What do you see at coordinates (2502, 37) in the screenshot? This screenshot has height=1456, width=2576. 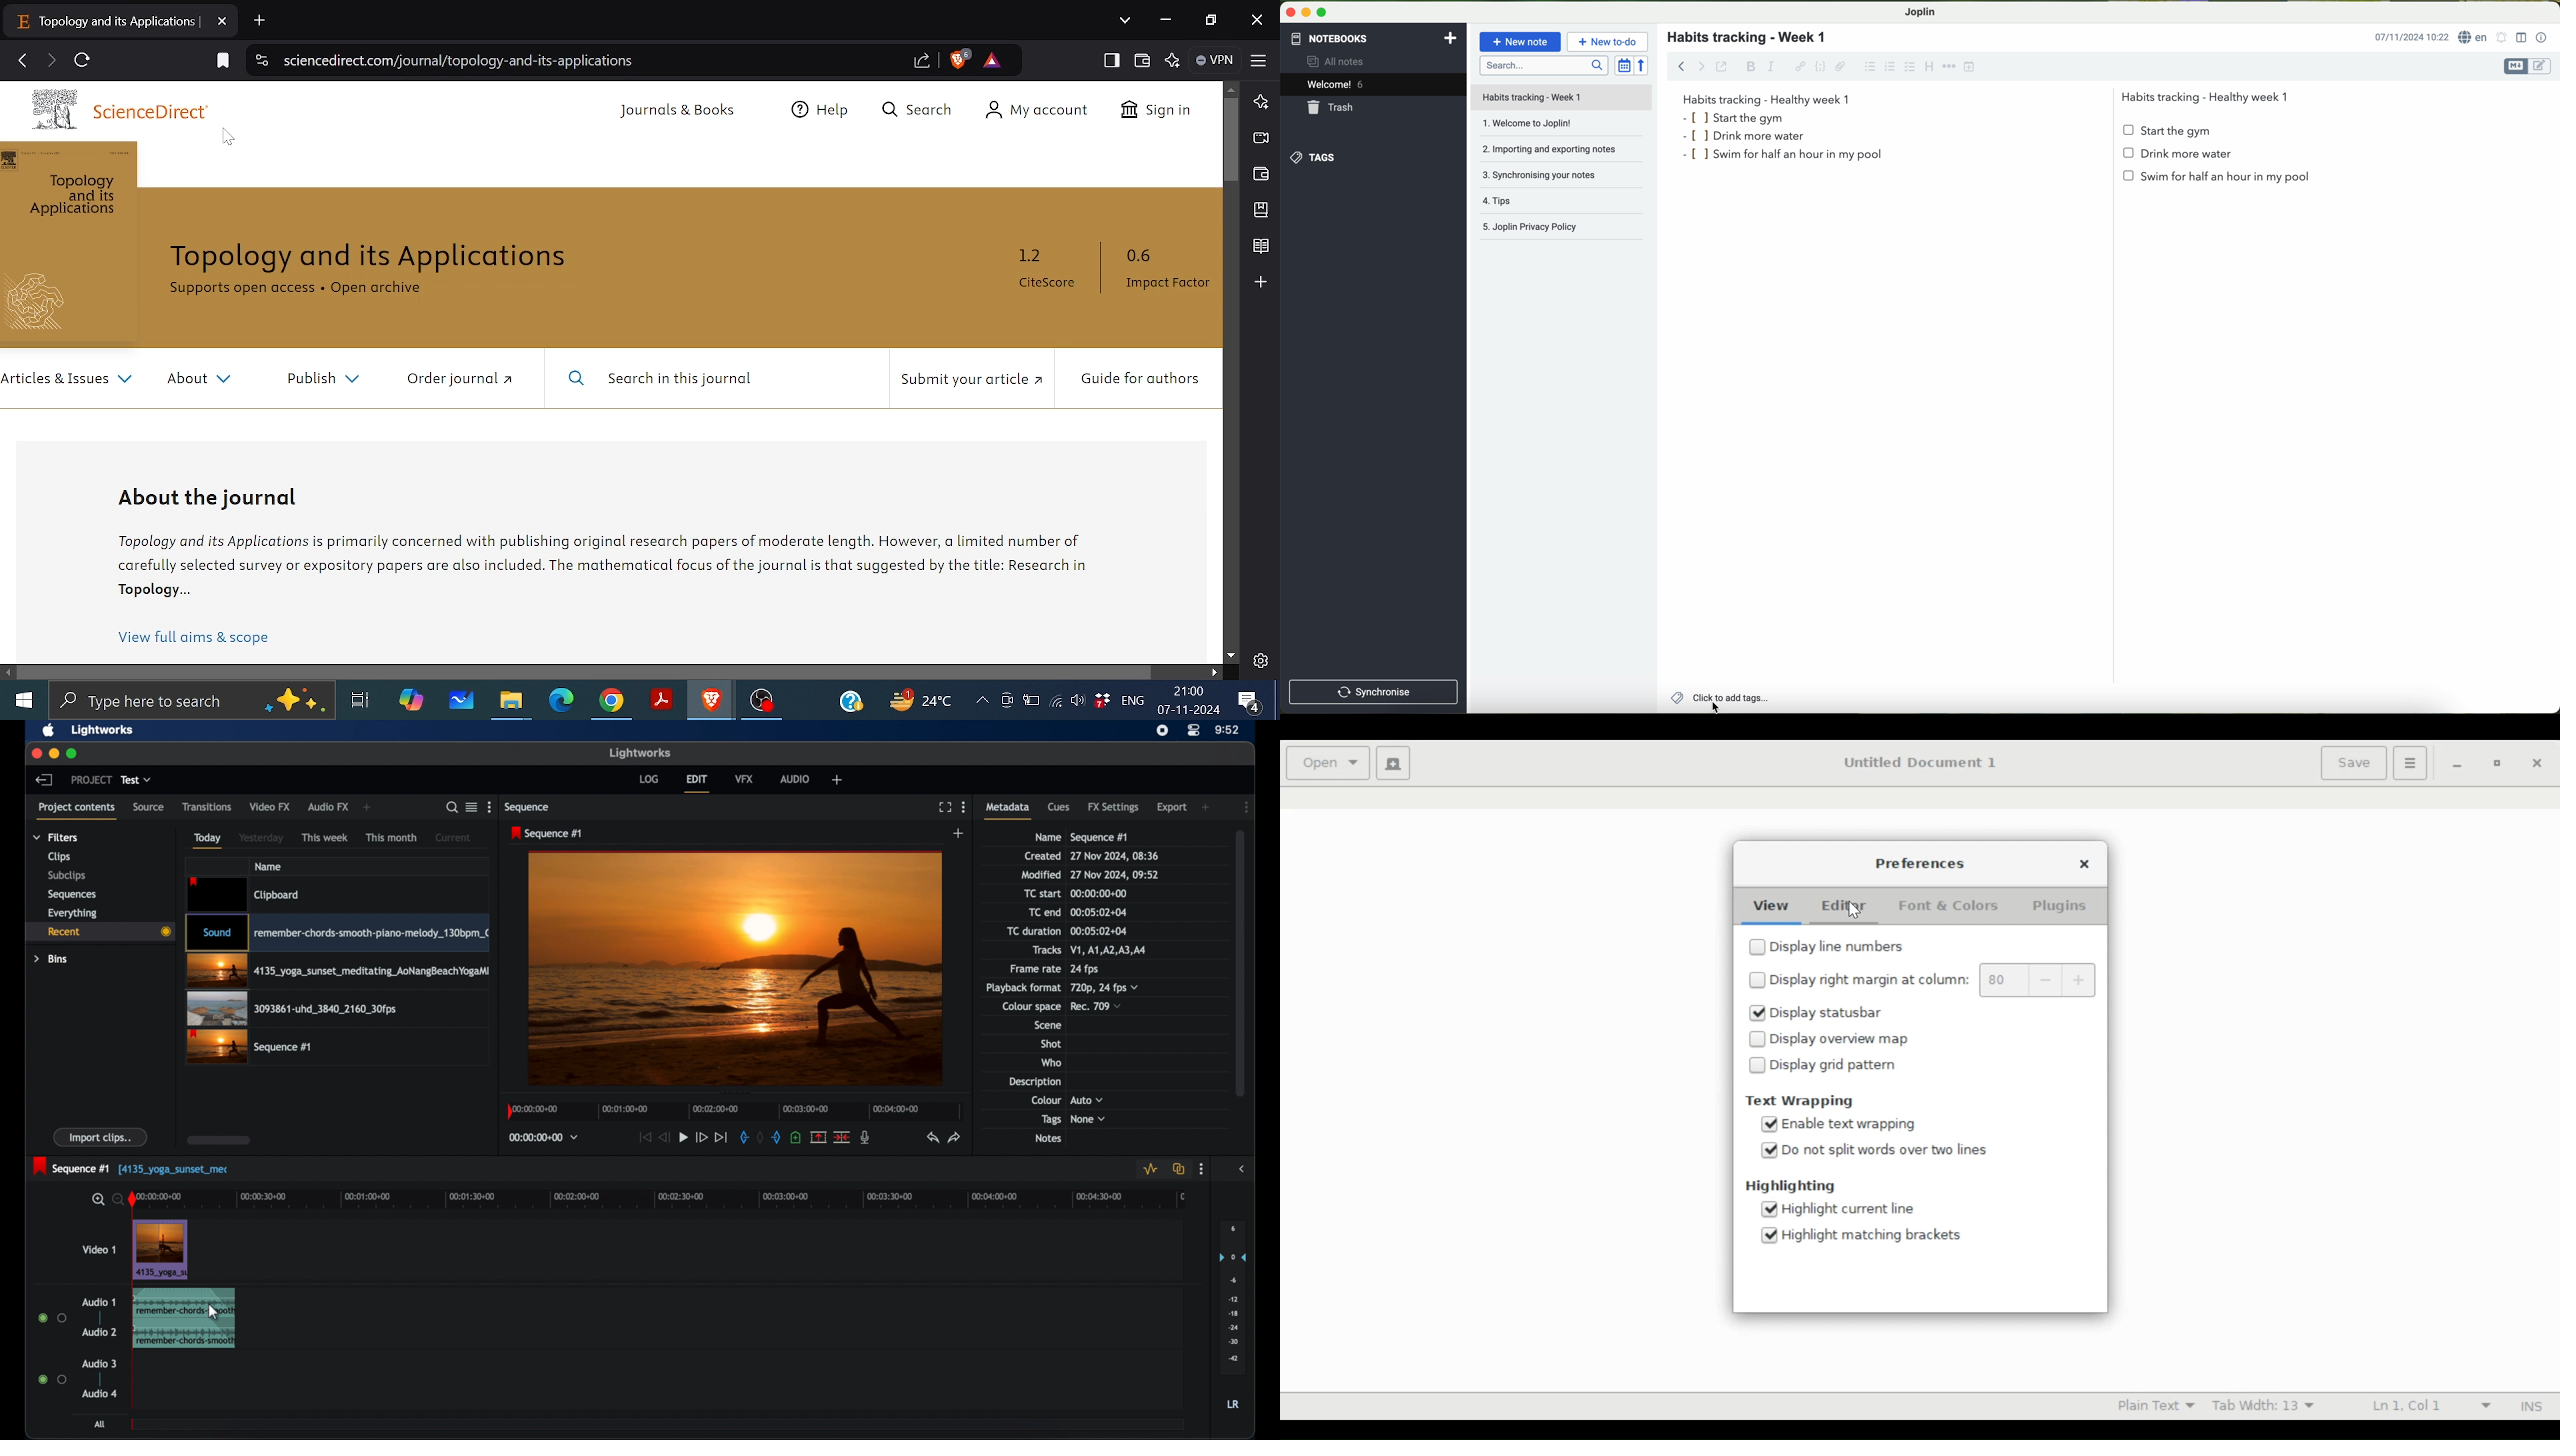 I see `set alarm` at bounding box center [2502, 37].